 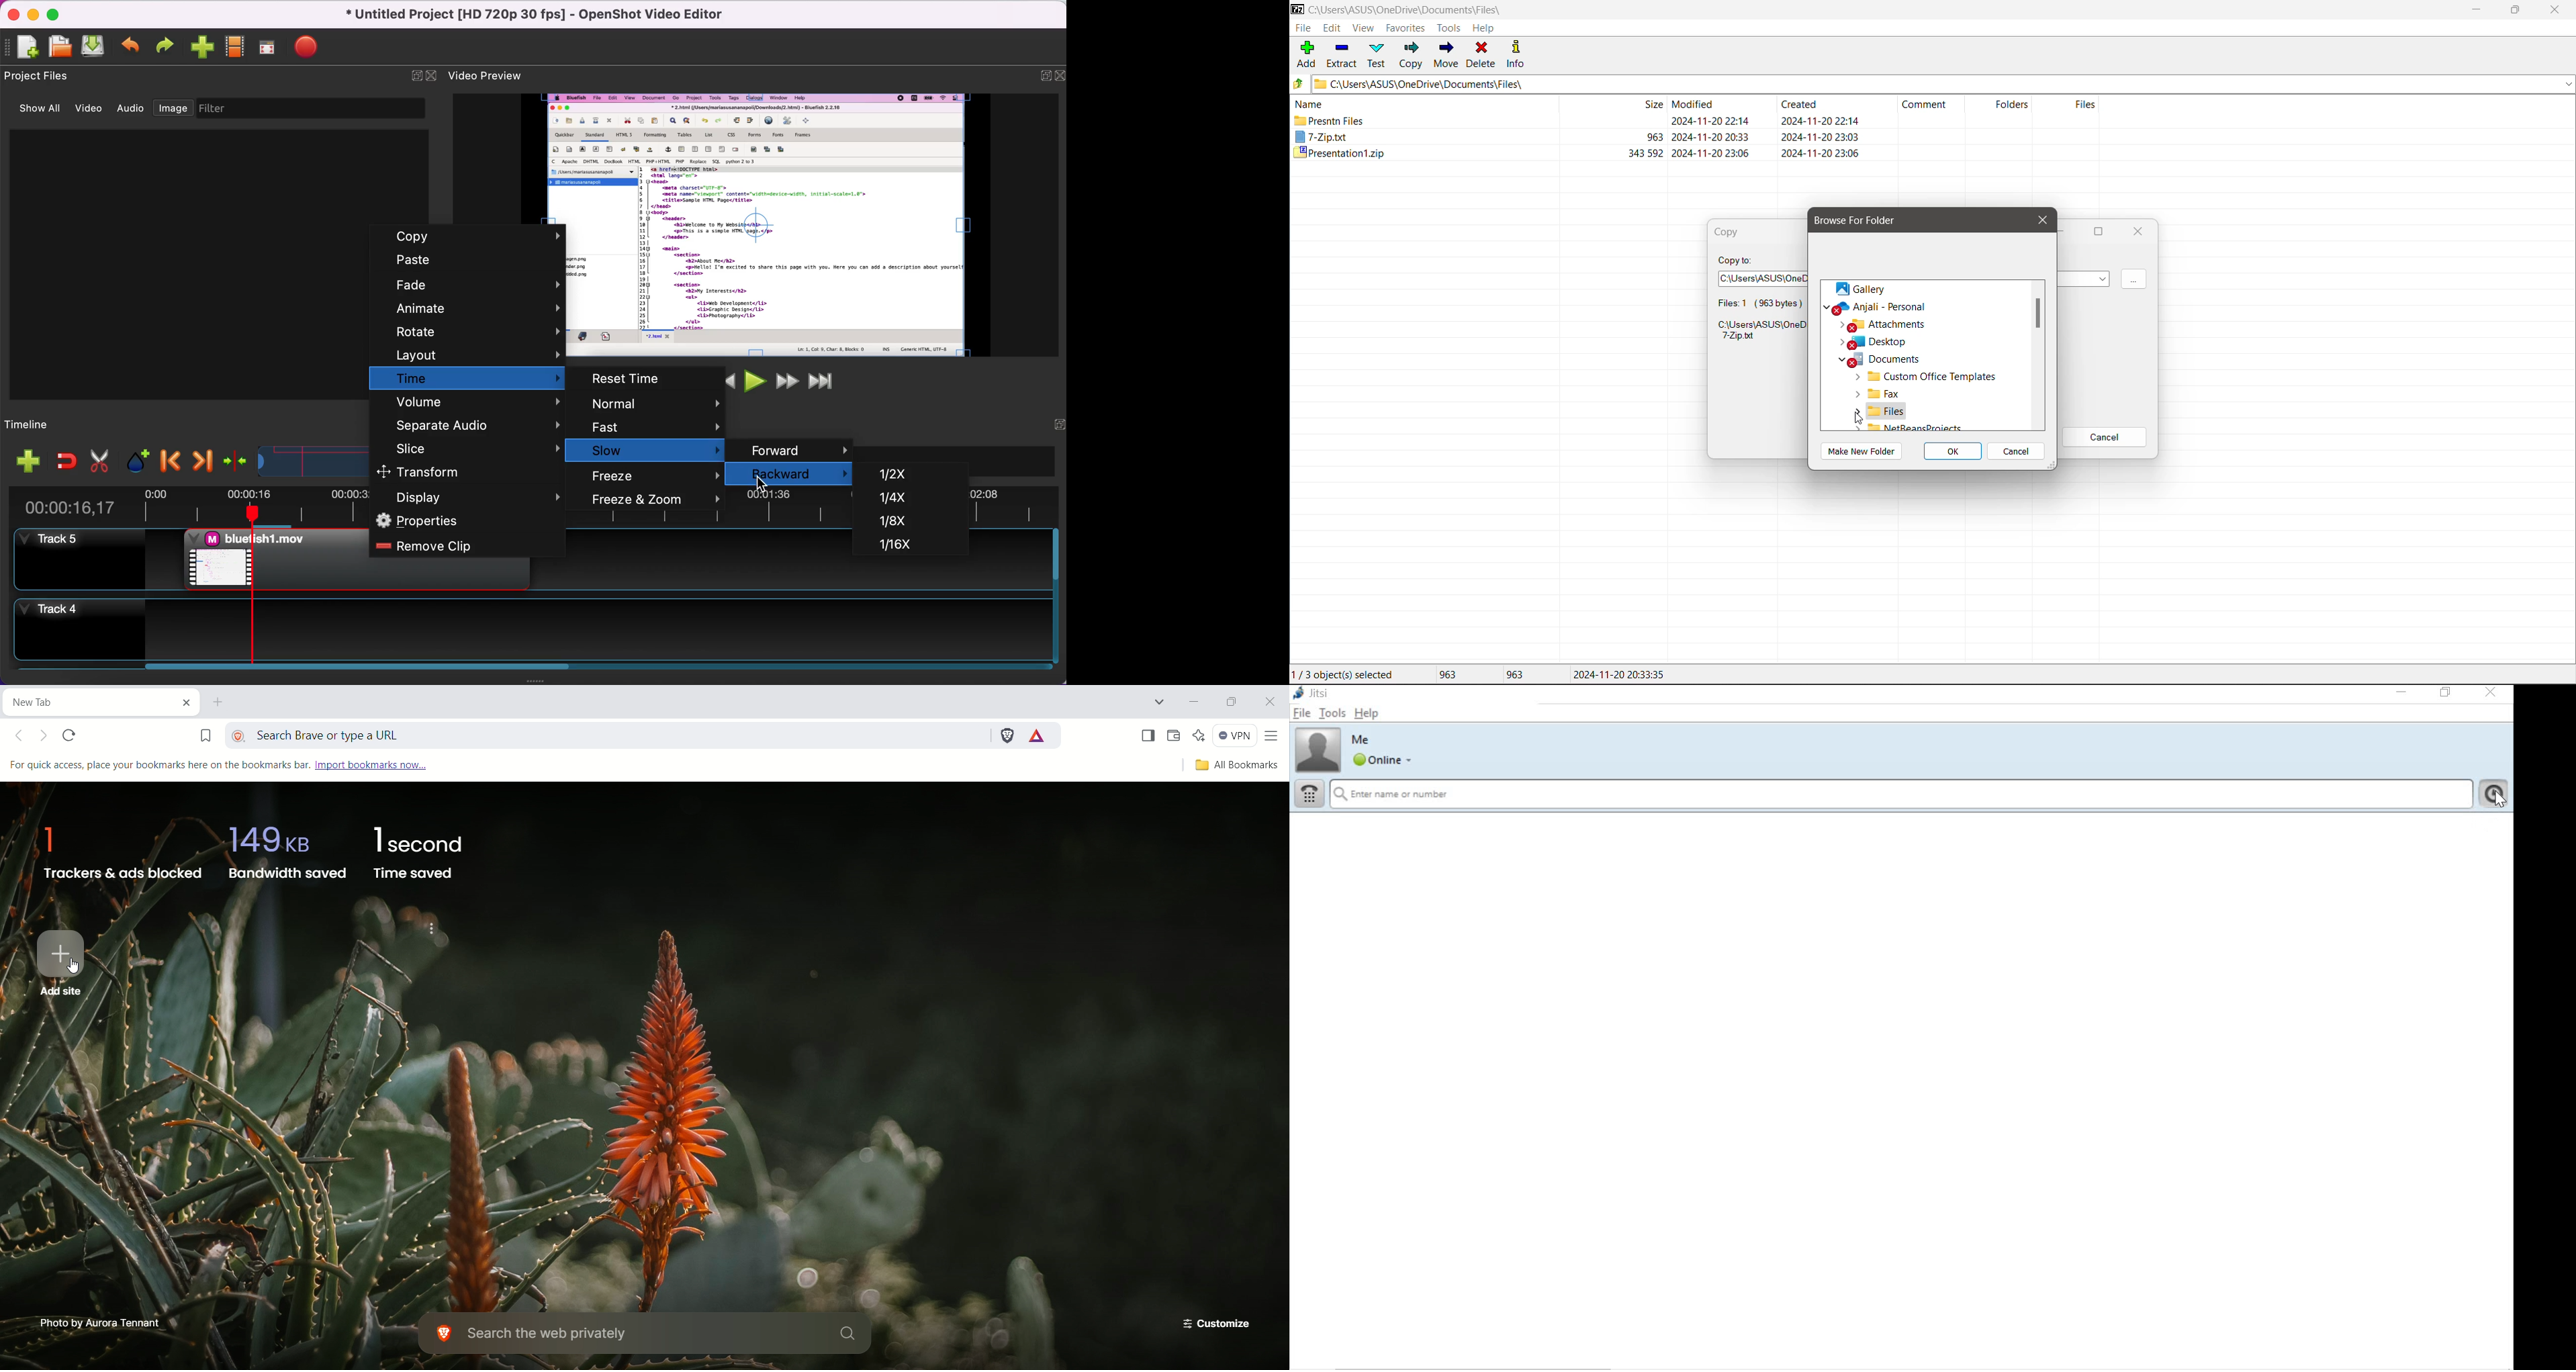 What do you see at coordinates (761, 483) in the screenshot?
I see `Cursor` at bounding box center [761, 483].